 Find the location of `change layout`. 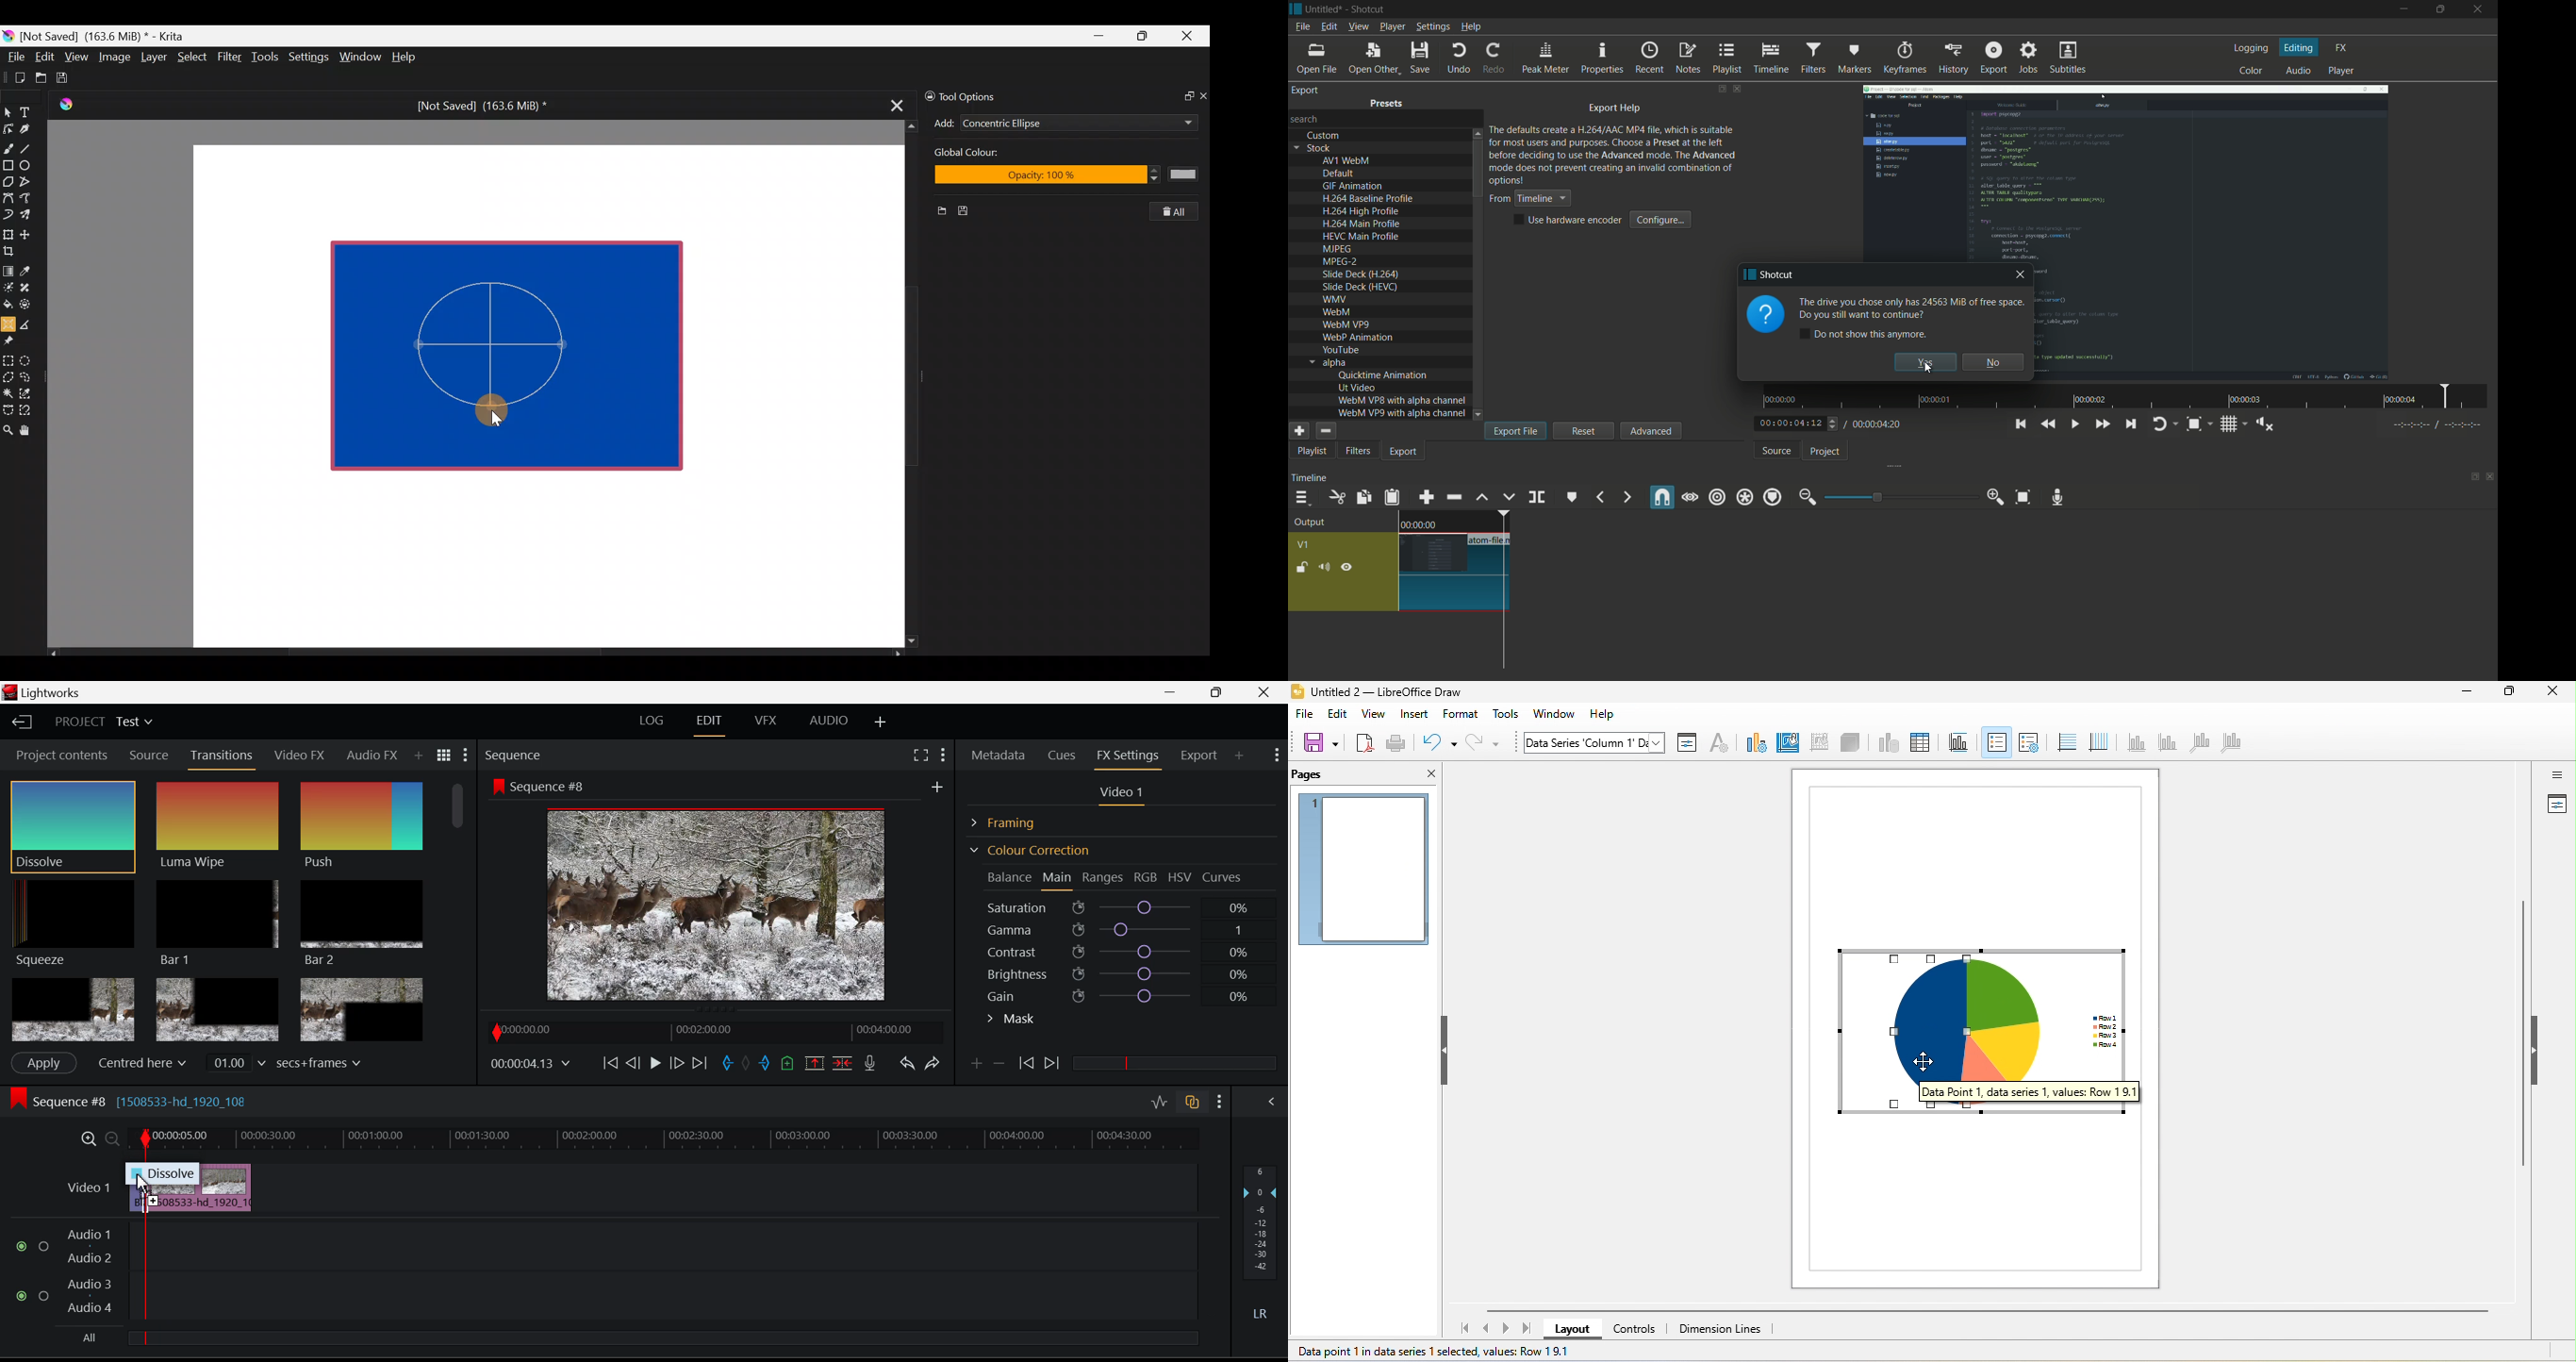

change layout is located at coordinates (2471, 477).